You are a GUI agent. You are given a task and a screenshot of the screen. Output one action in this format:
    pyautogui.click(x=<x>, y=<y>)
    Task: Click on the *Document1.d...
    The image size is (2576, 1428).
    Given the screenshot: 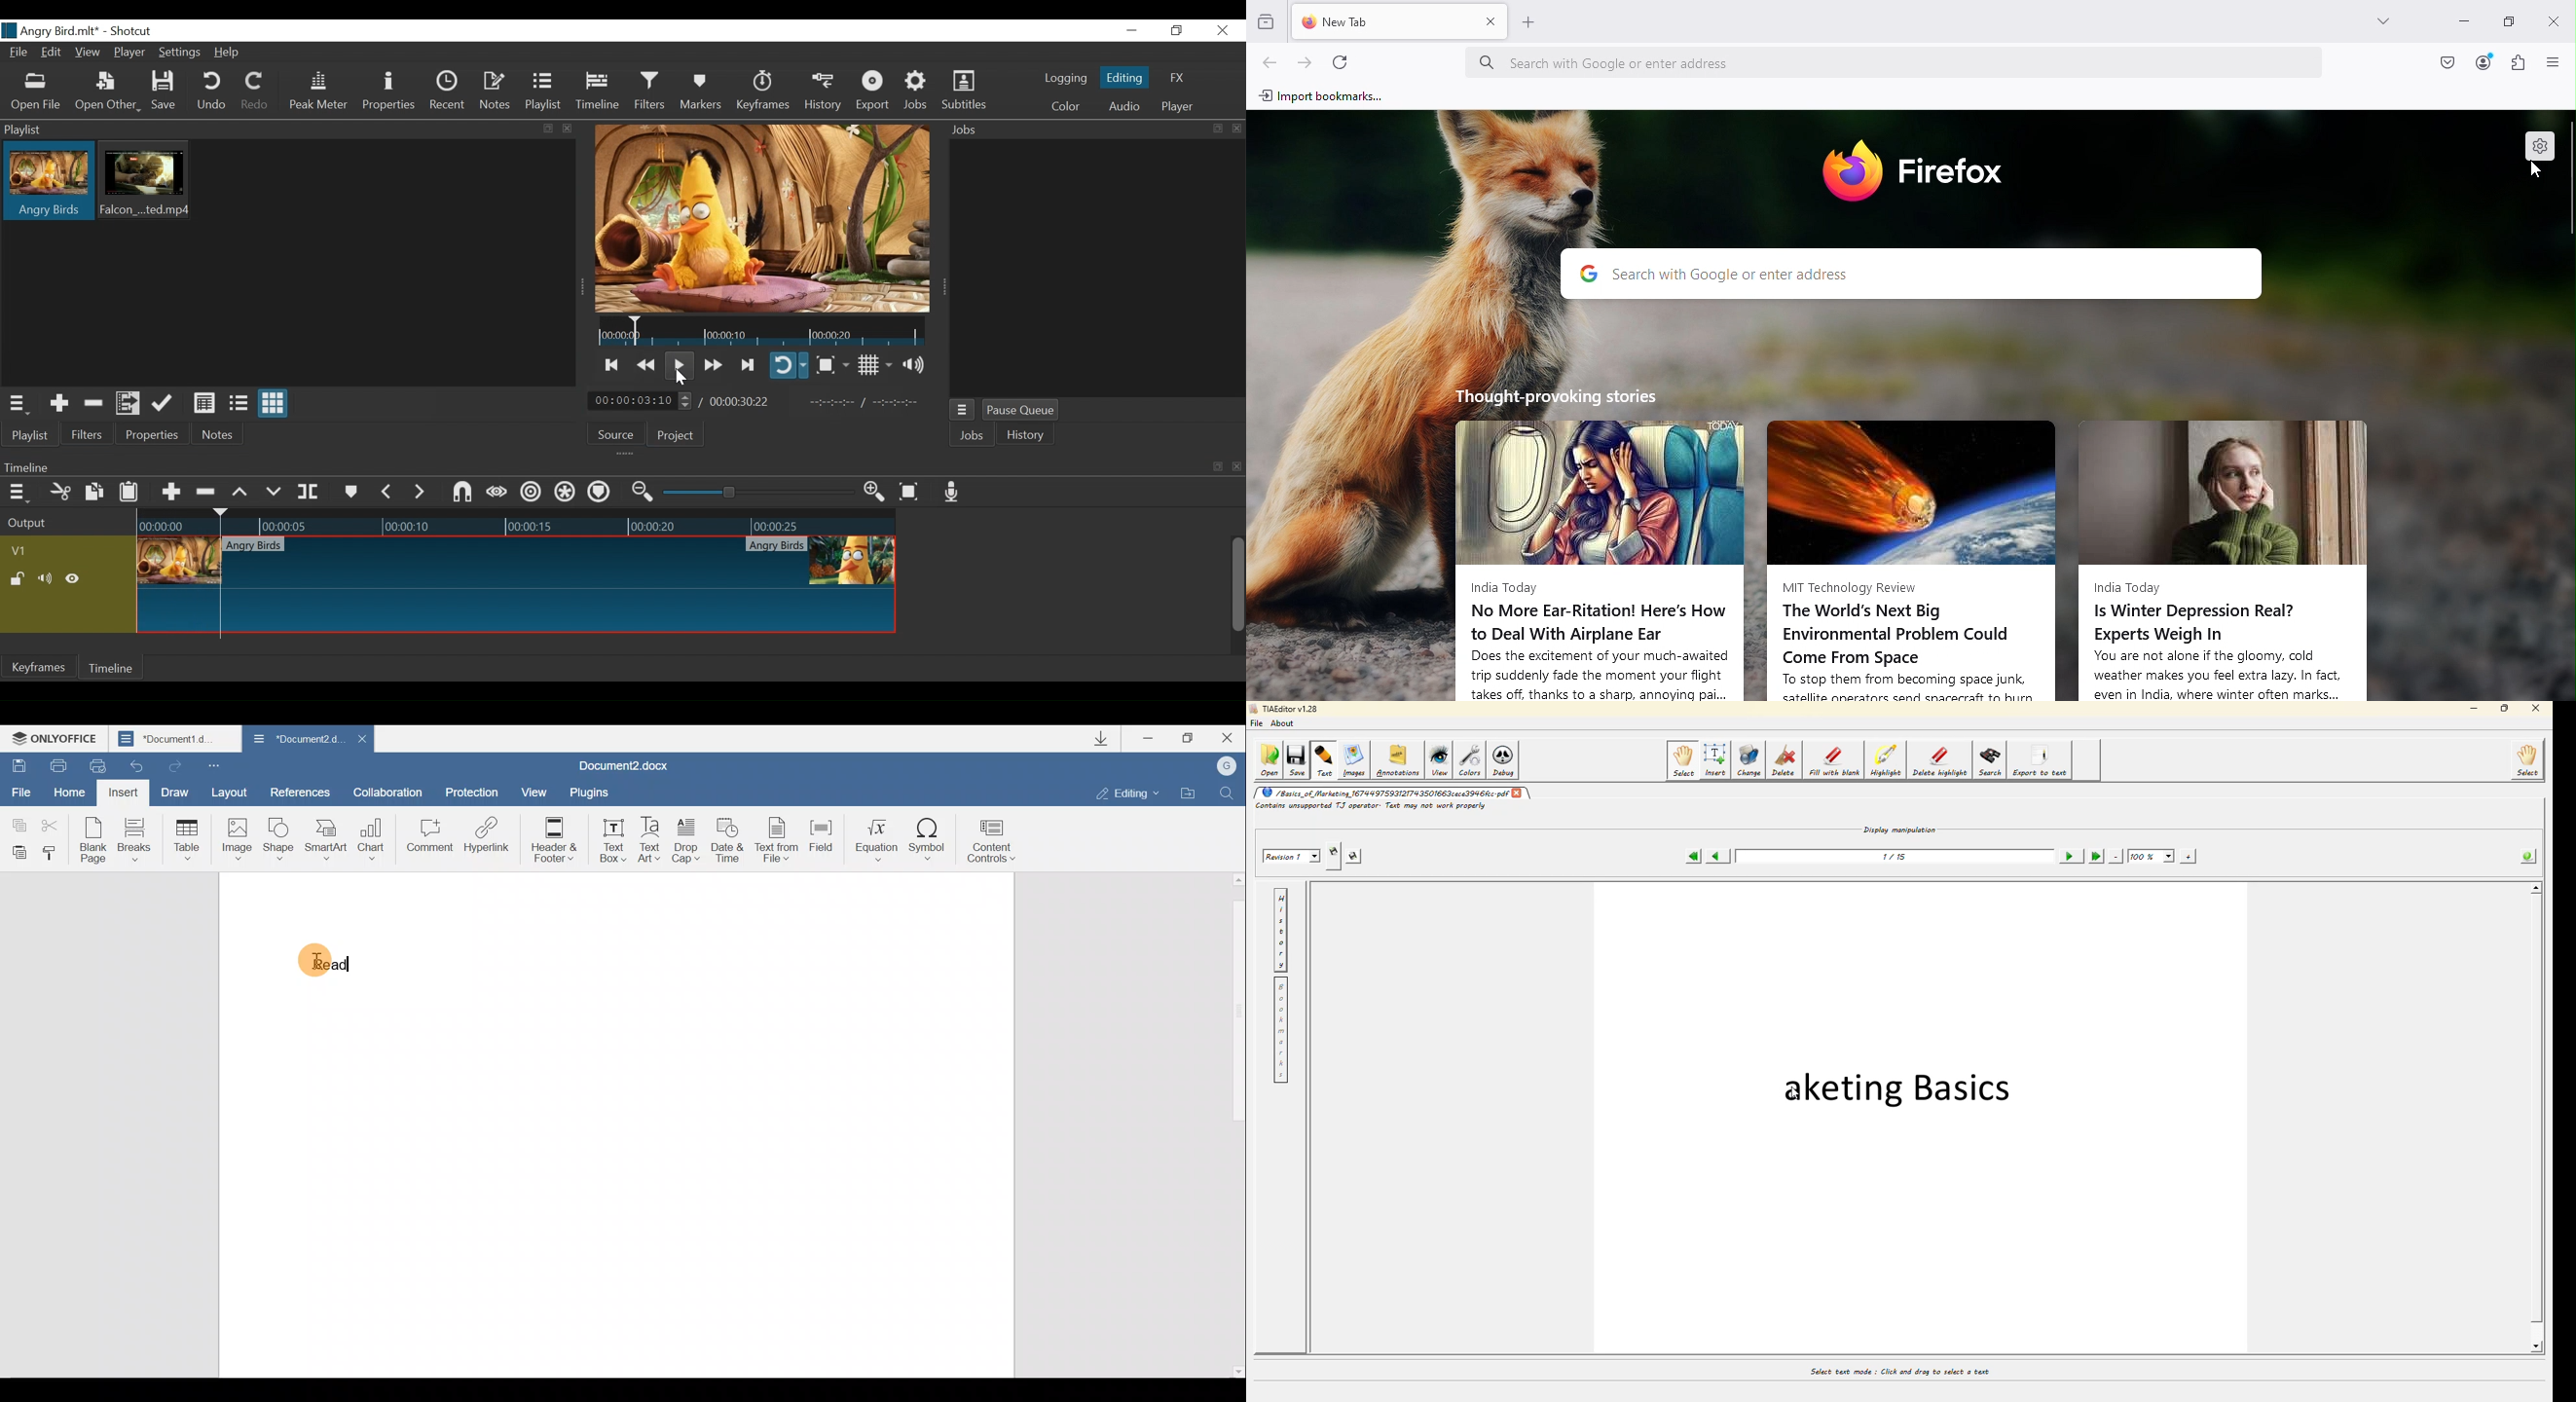 What is the action you would take?
    pyautogui.click(x=177, y=740)
    